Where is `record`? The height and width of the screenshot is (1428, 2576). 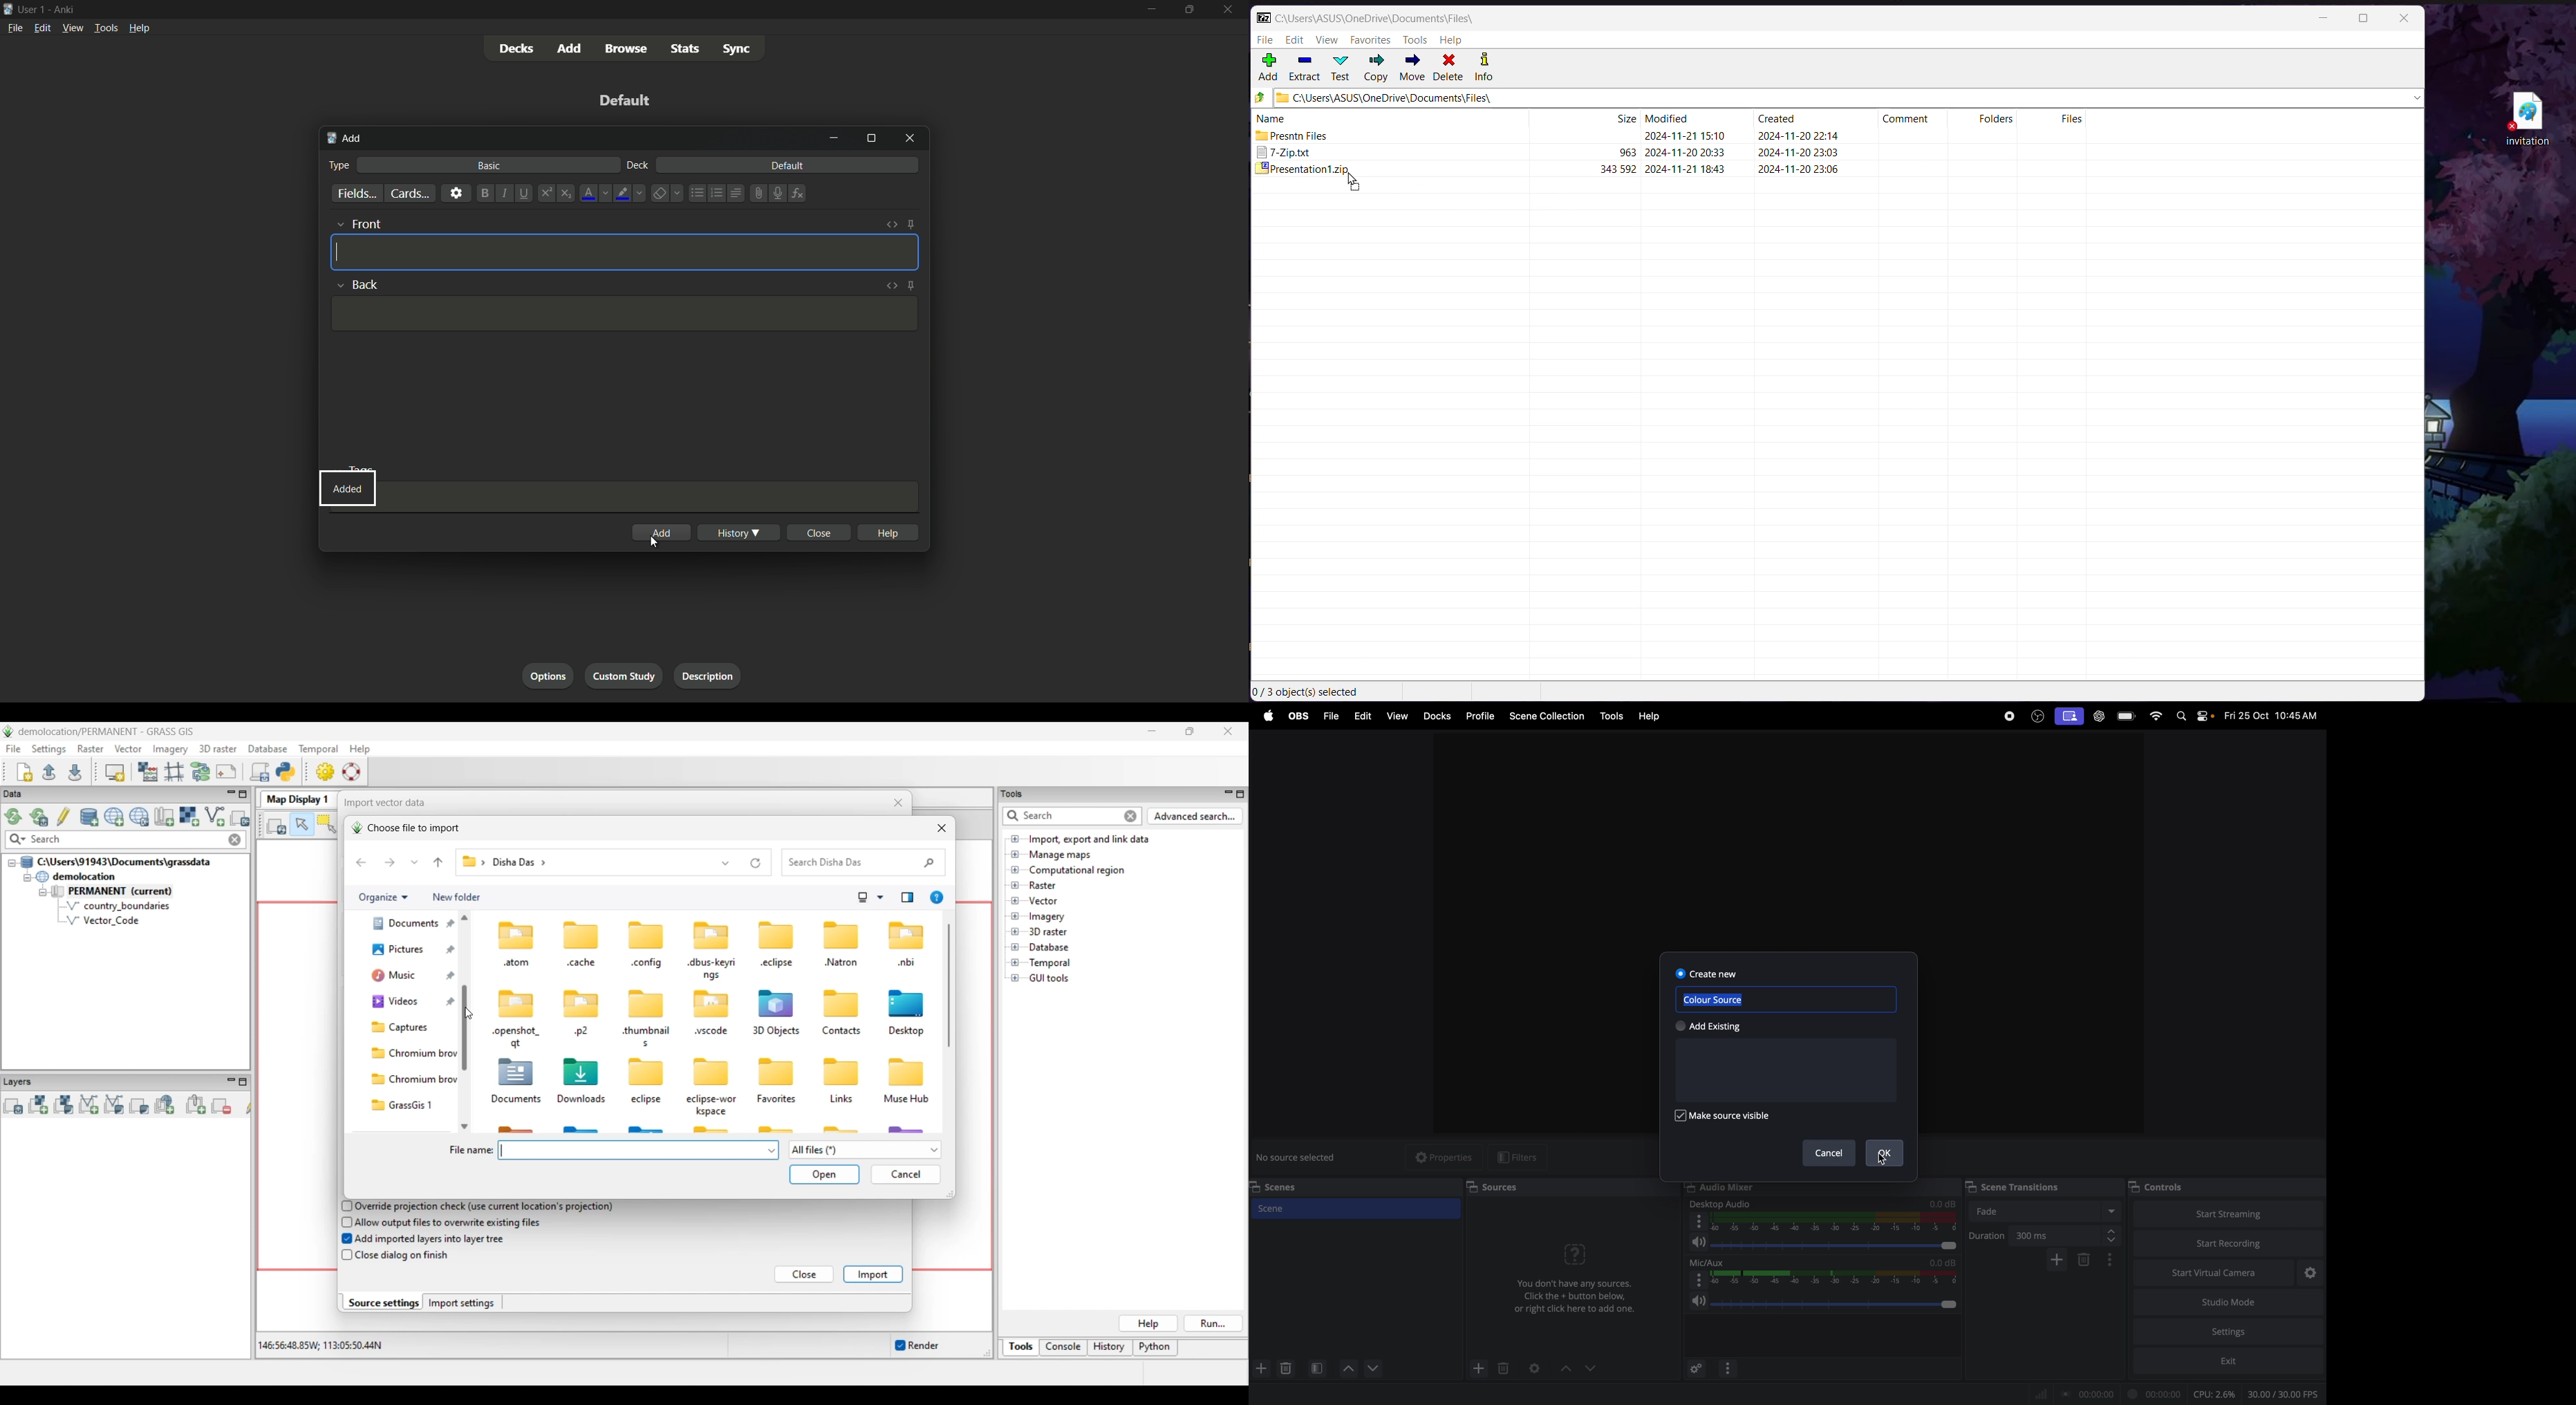 record is located at coordinates (2009, 716).